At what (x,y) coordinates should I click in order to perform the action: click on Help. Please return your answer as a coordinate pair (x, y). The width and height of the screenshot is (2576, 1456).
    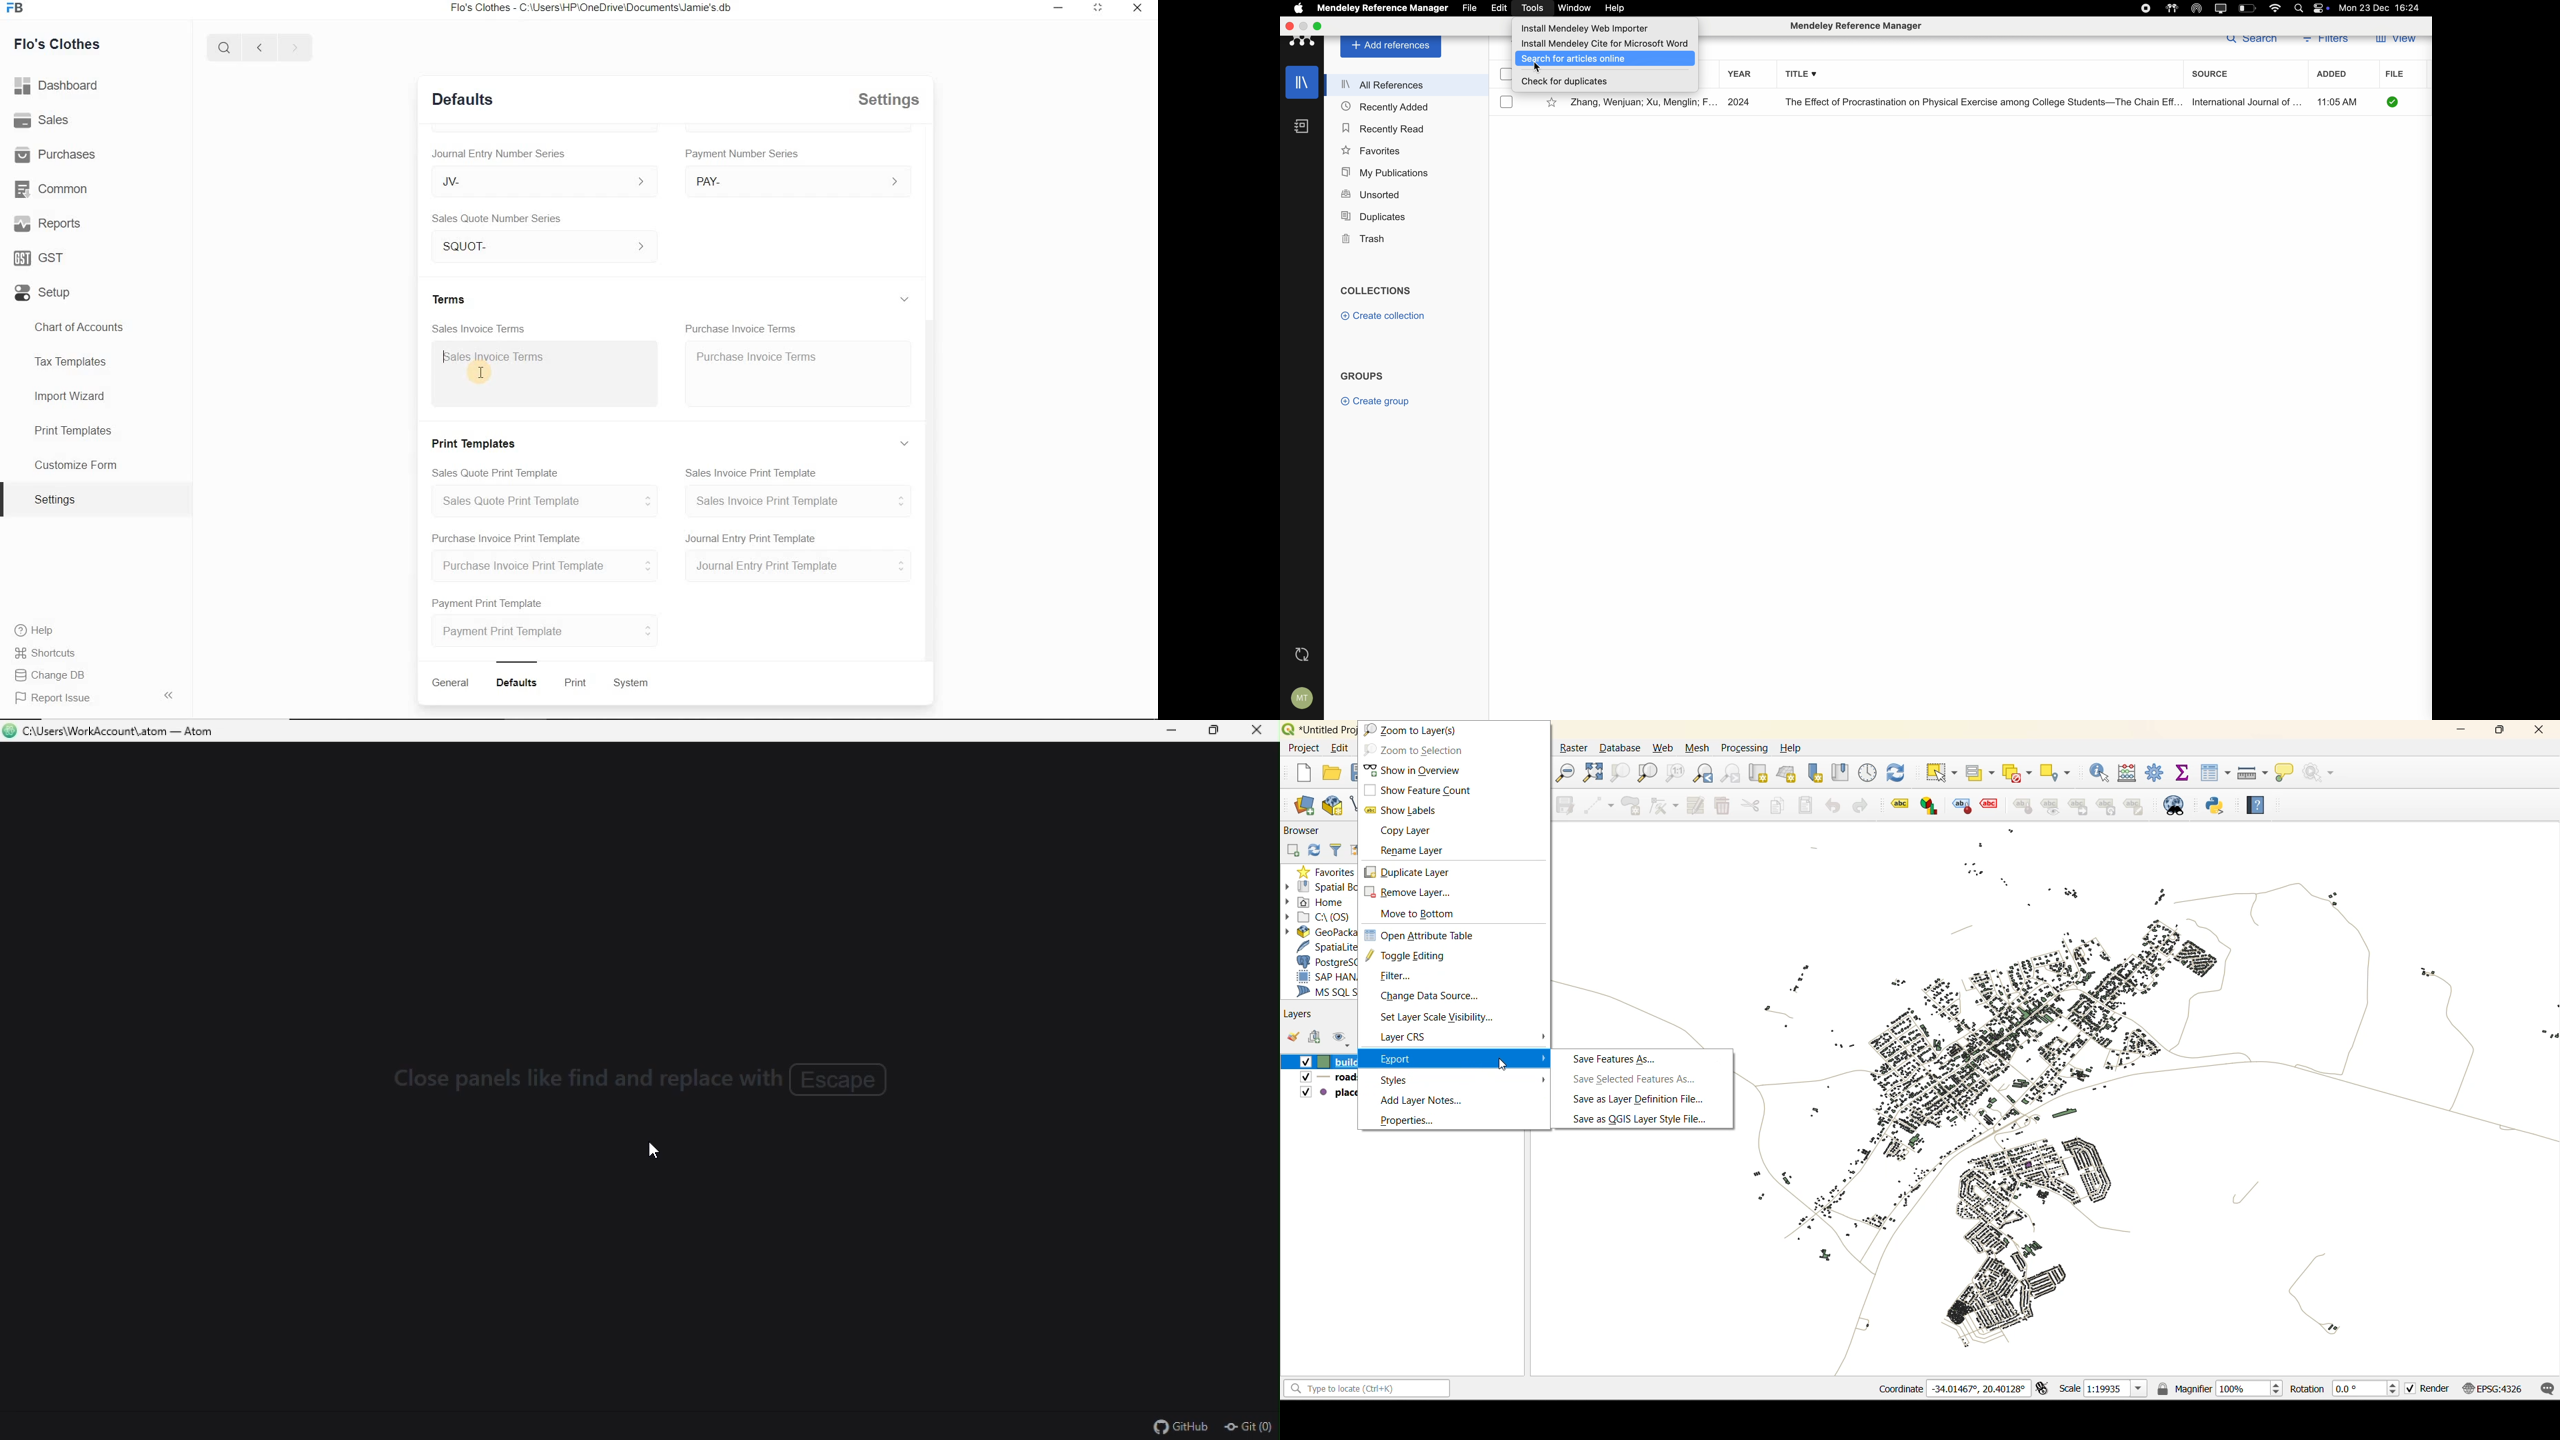
    Looking at the image, I should click on (39, 632).